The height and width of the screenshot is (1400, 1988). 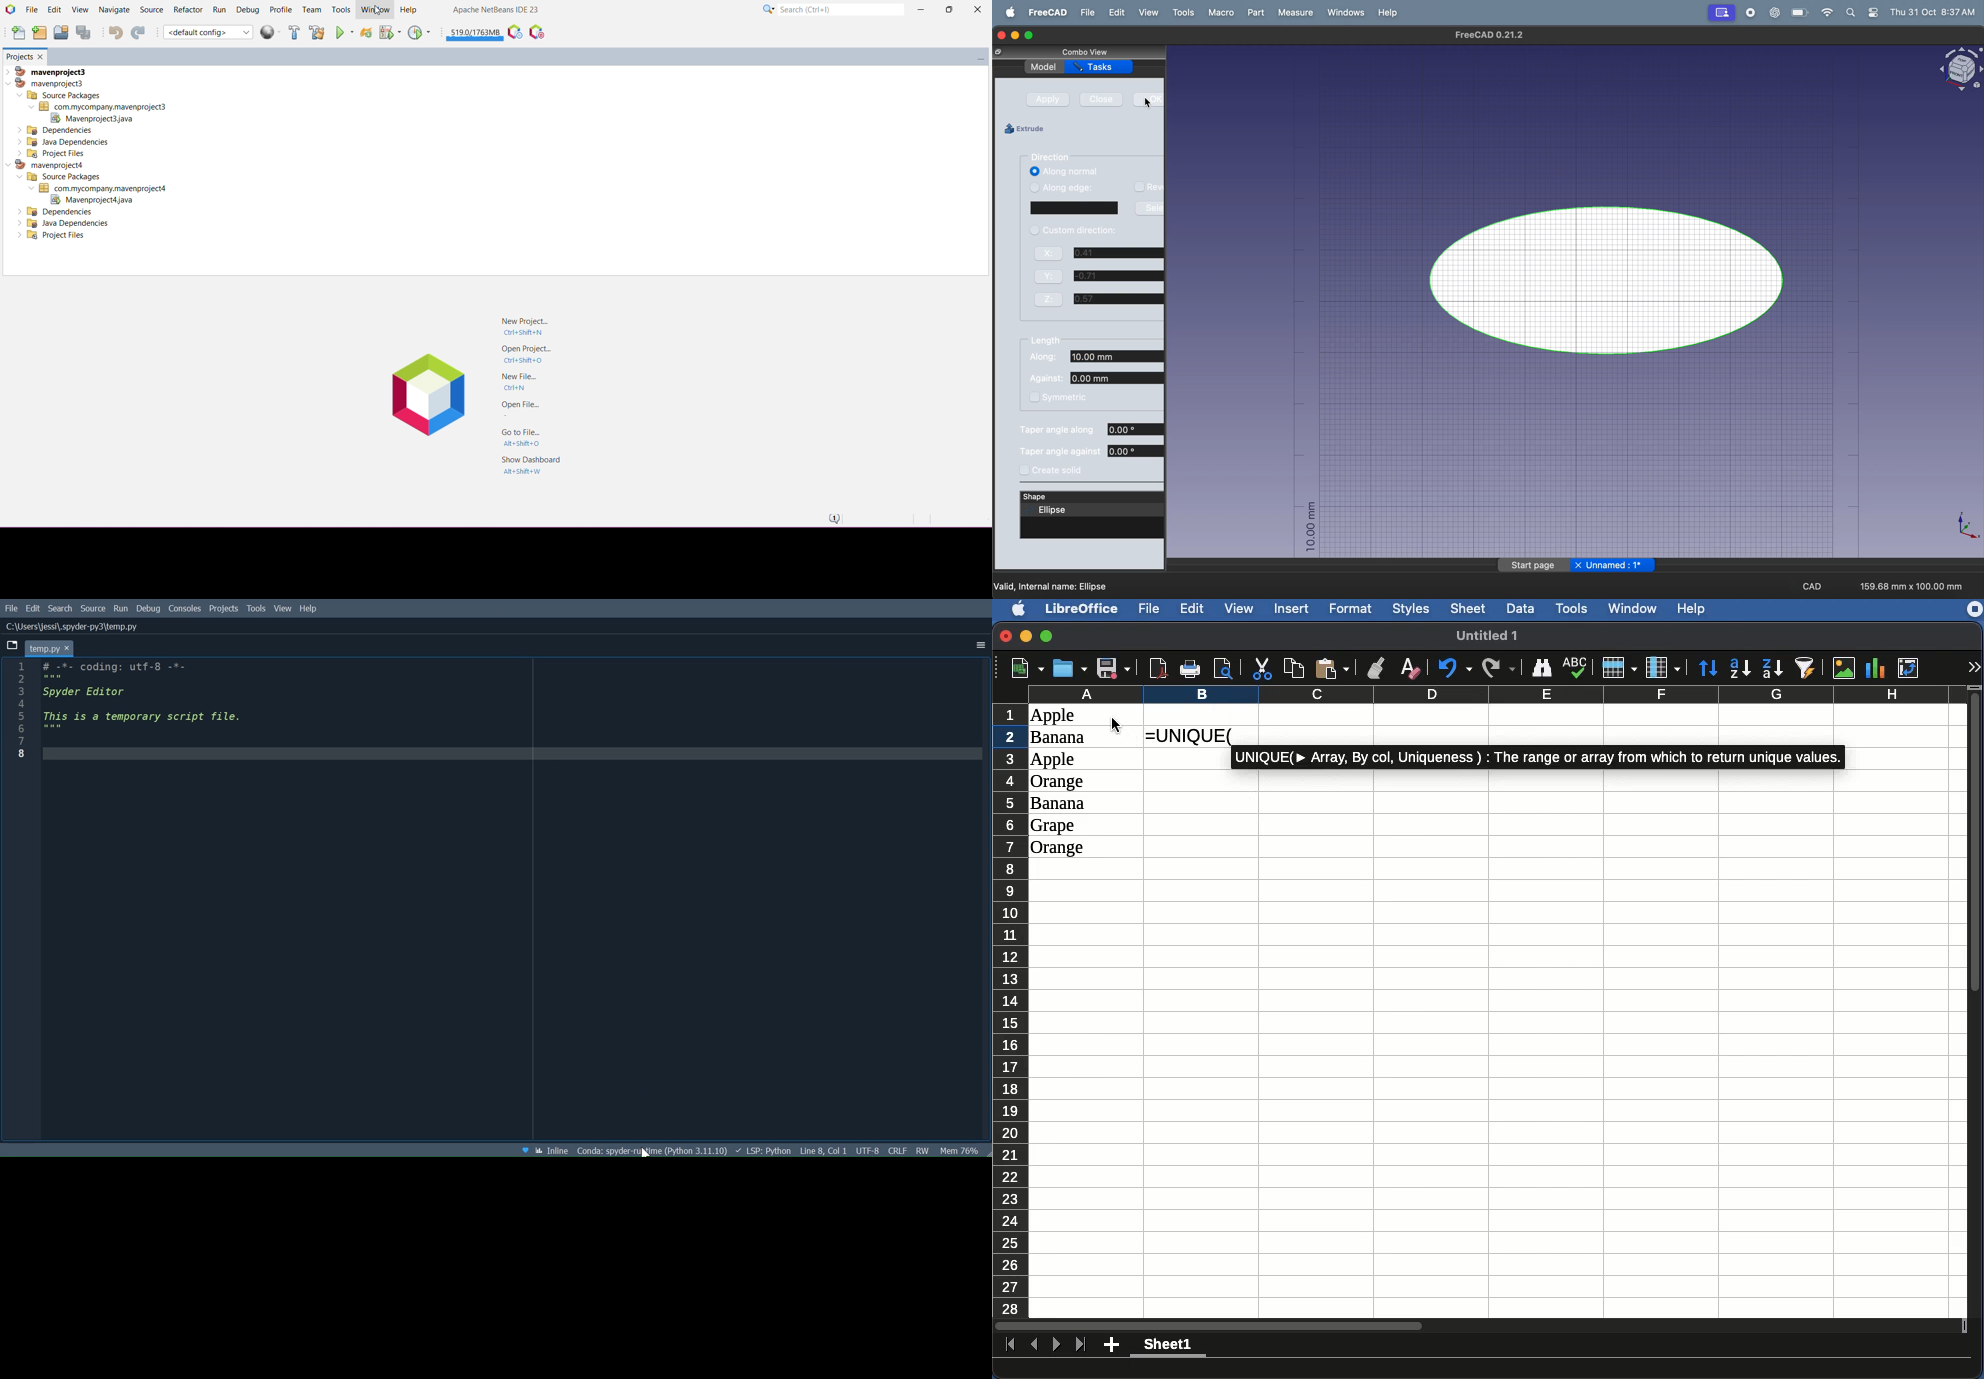 What do you see at coordinates (52, 649) in the screenshot?
I see `Current tab` at bounding box center [52, 649].